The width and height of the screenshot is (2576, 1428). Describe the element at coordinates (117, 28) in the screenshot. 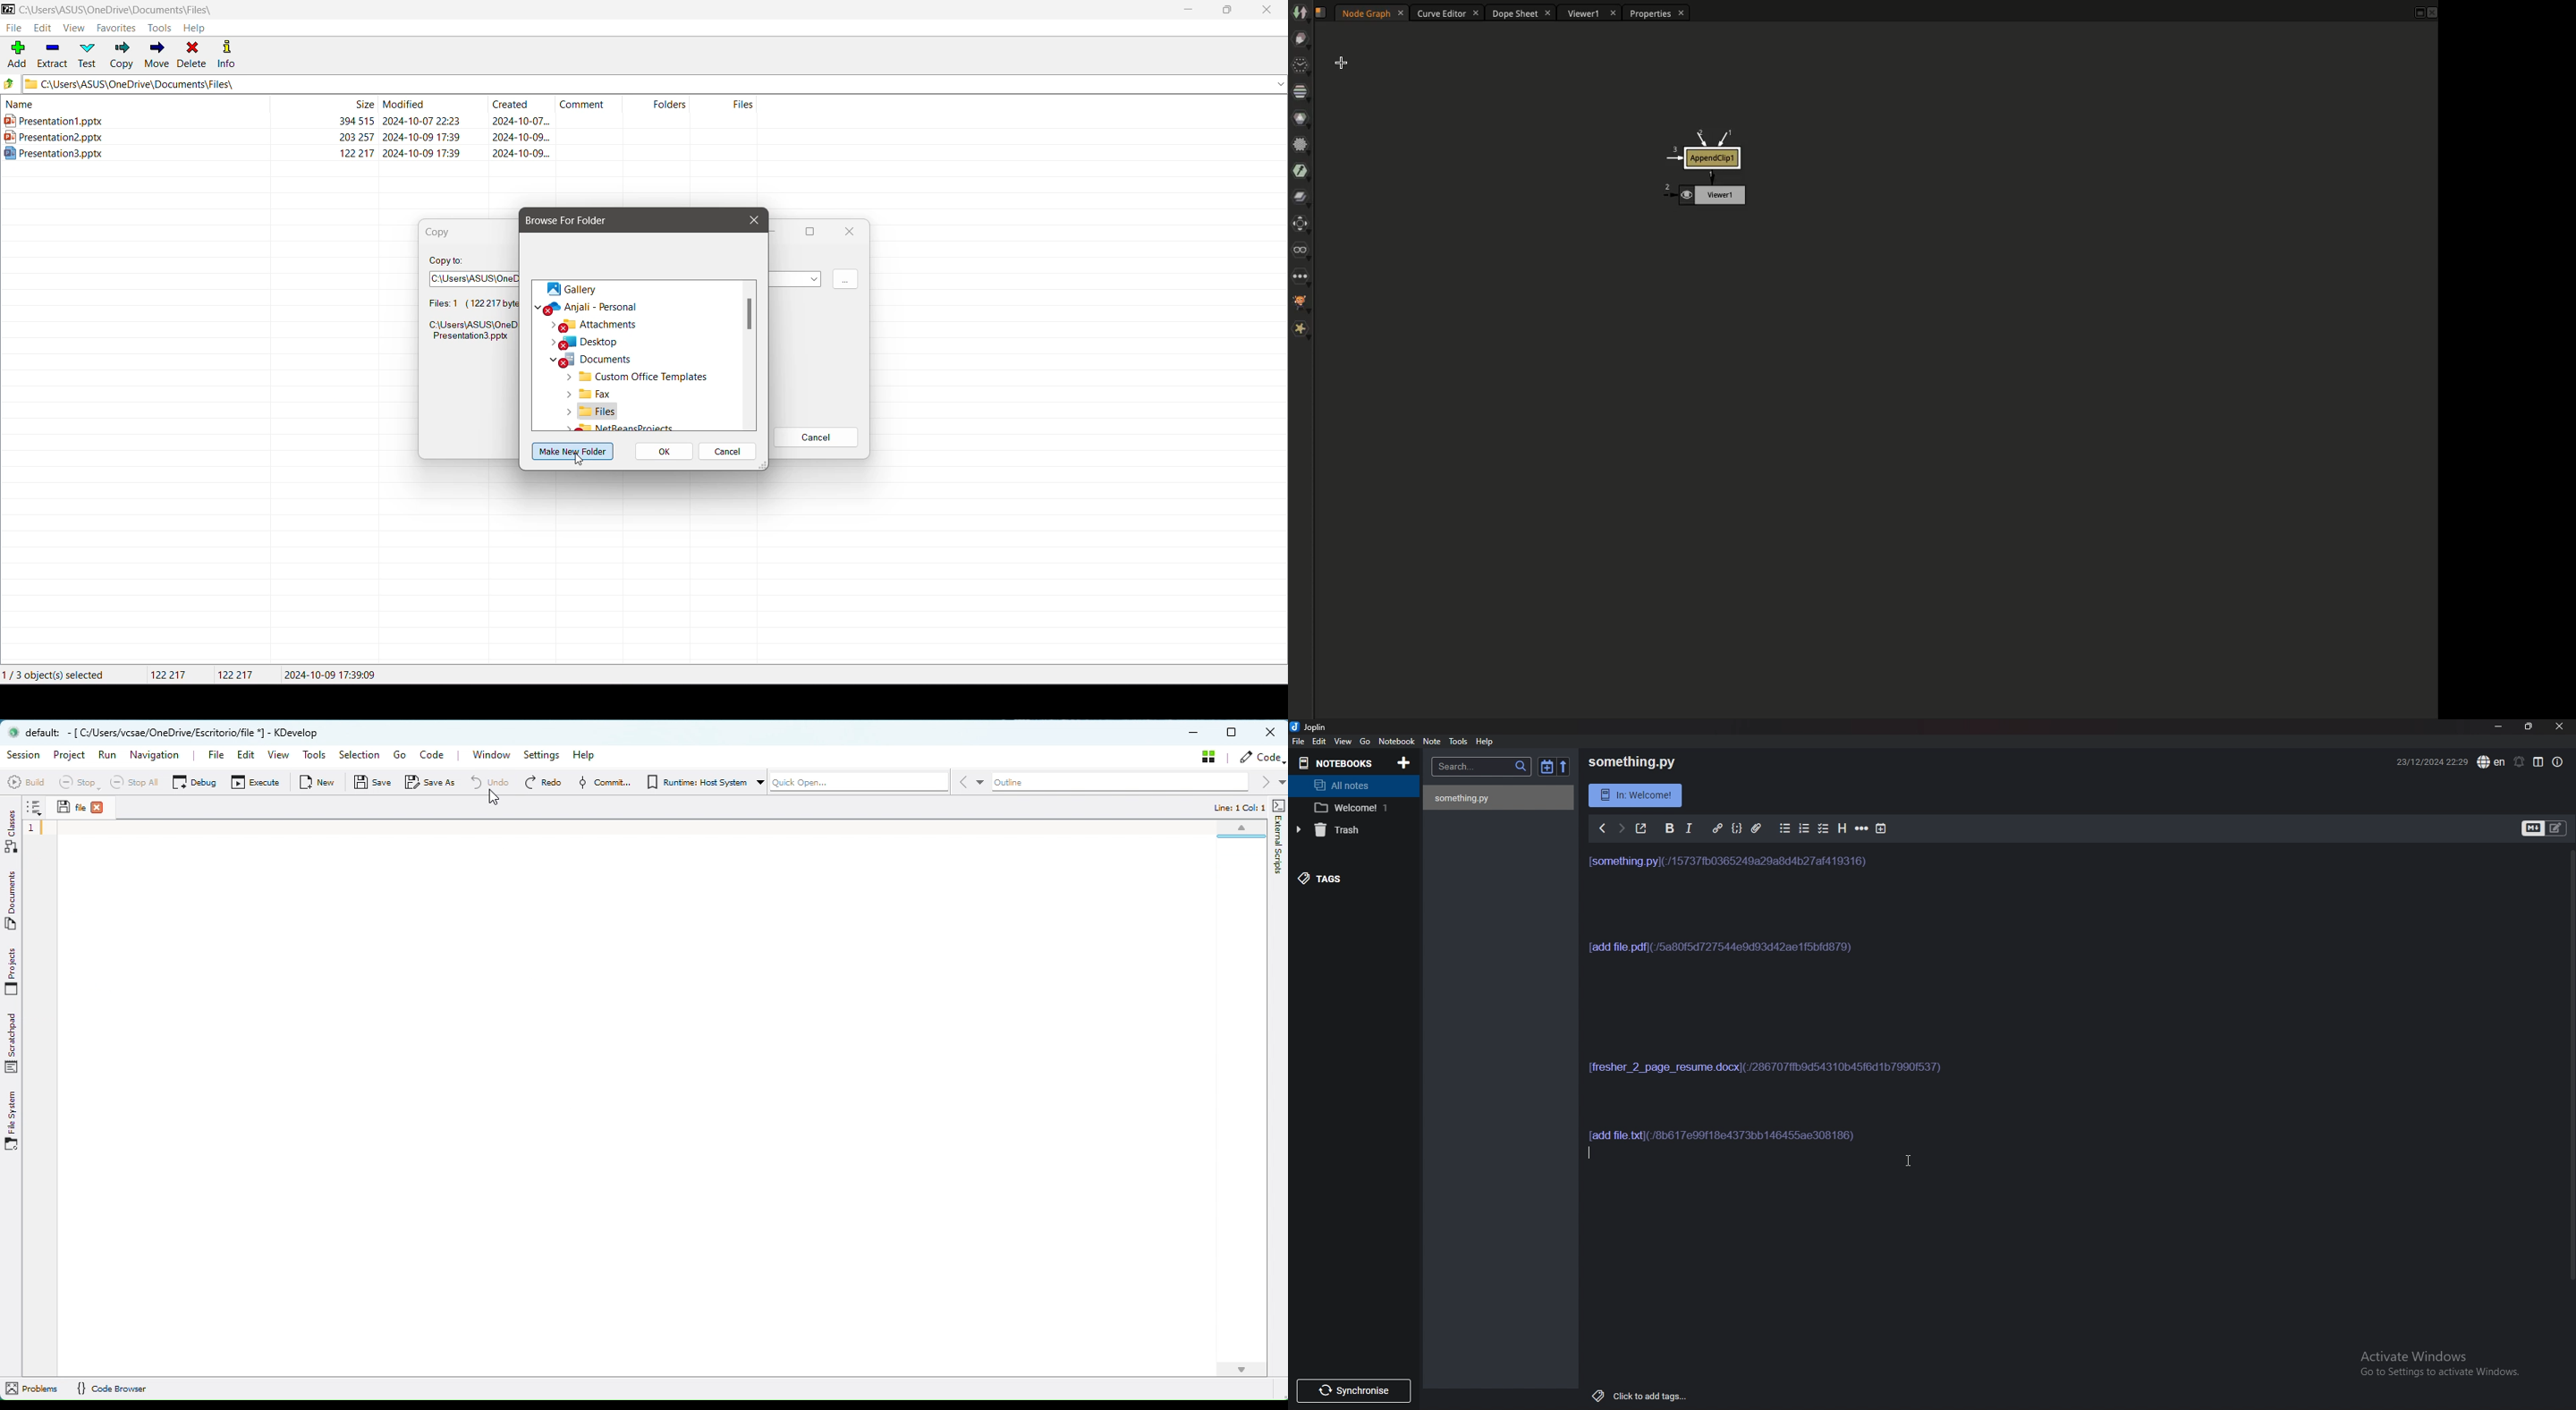

I see `Favorites` at that location.